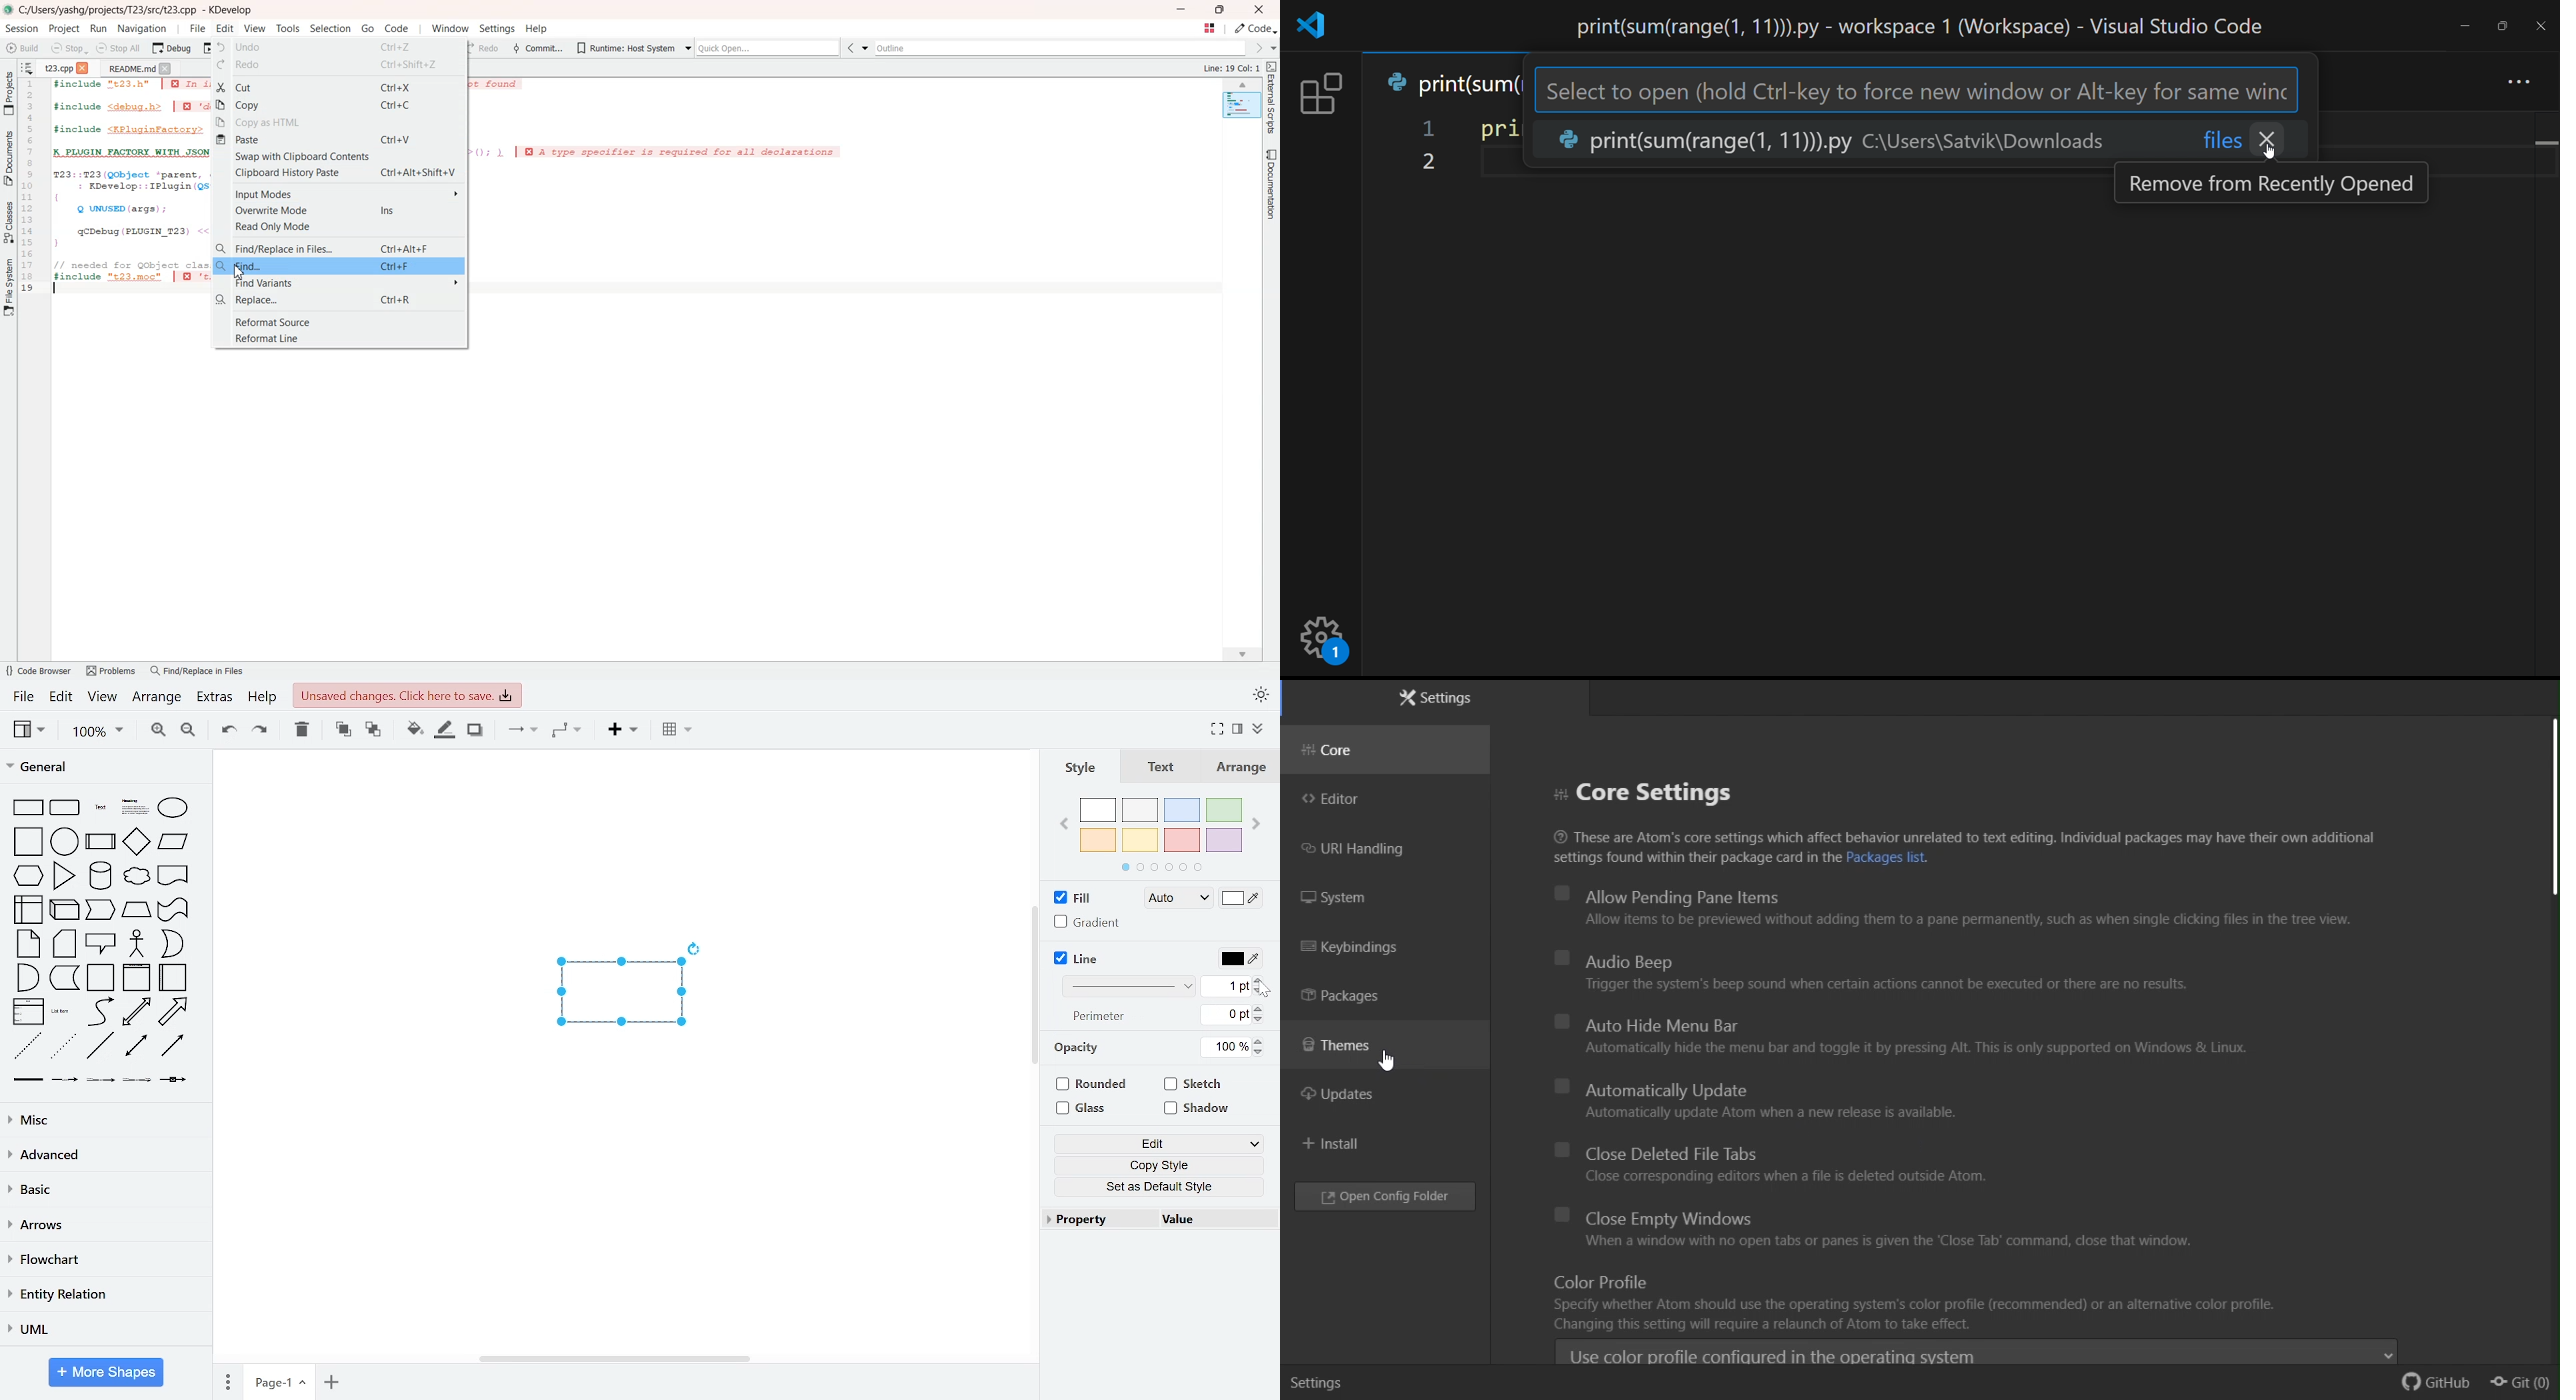 The height and width of the screenshot is (1400, 2576). Describe the element at coordinates (173, 877) in the screenshot. I see `general shapes` at that location.